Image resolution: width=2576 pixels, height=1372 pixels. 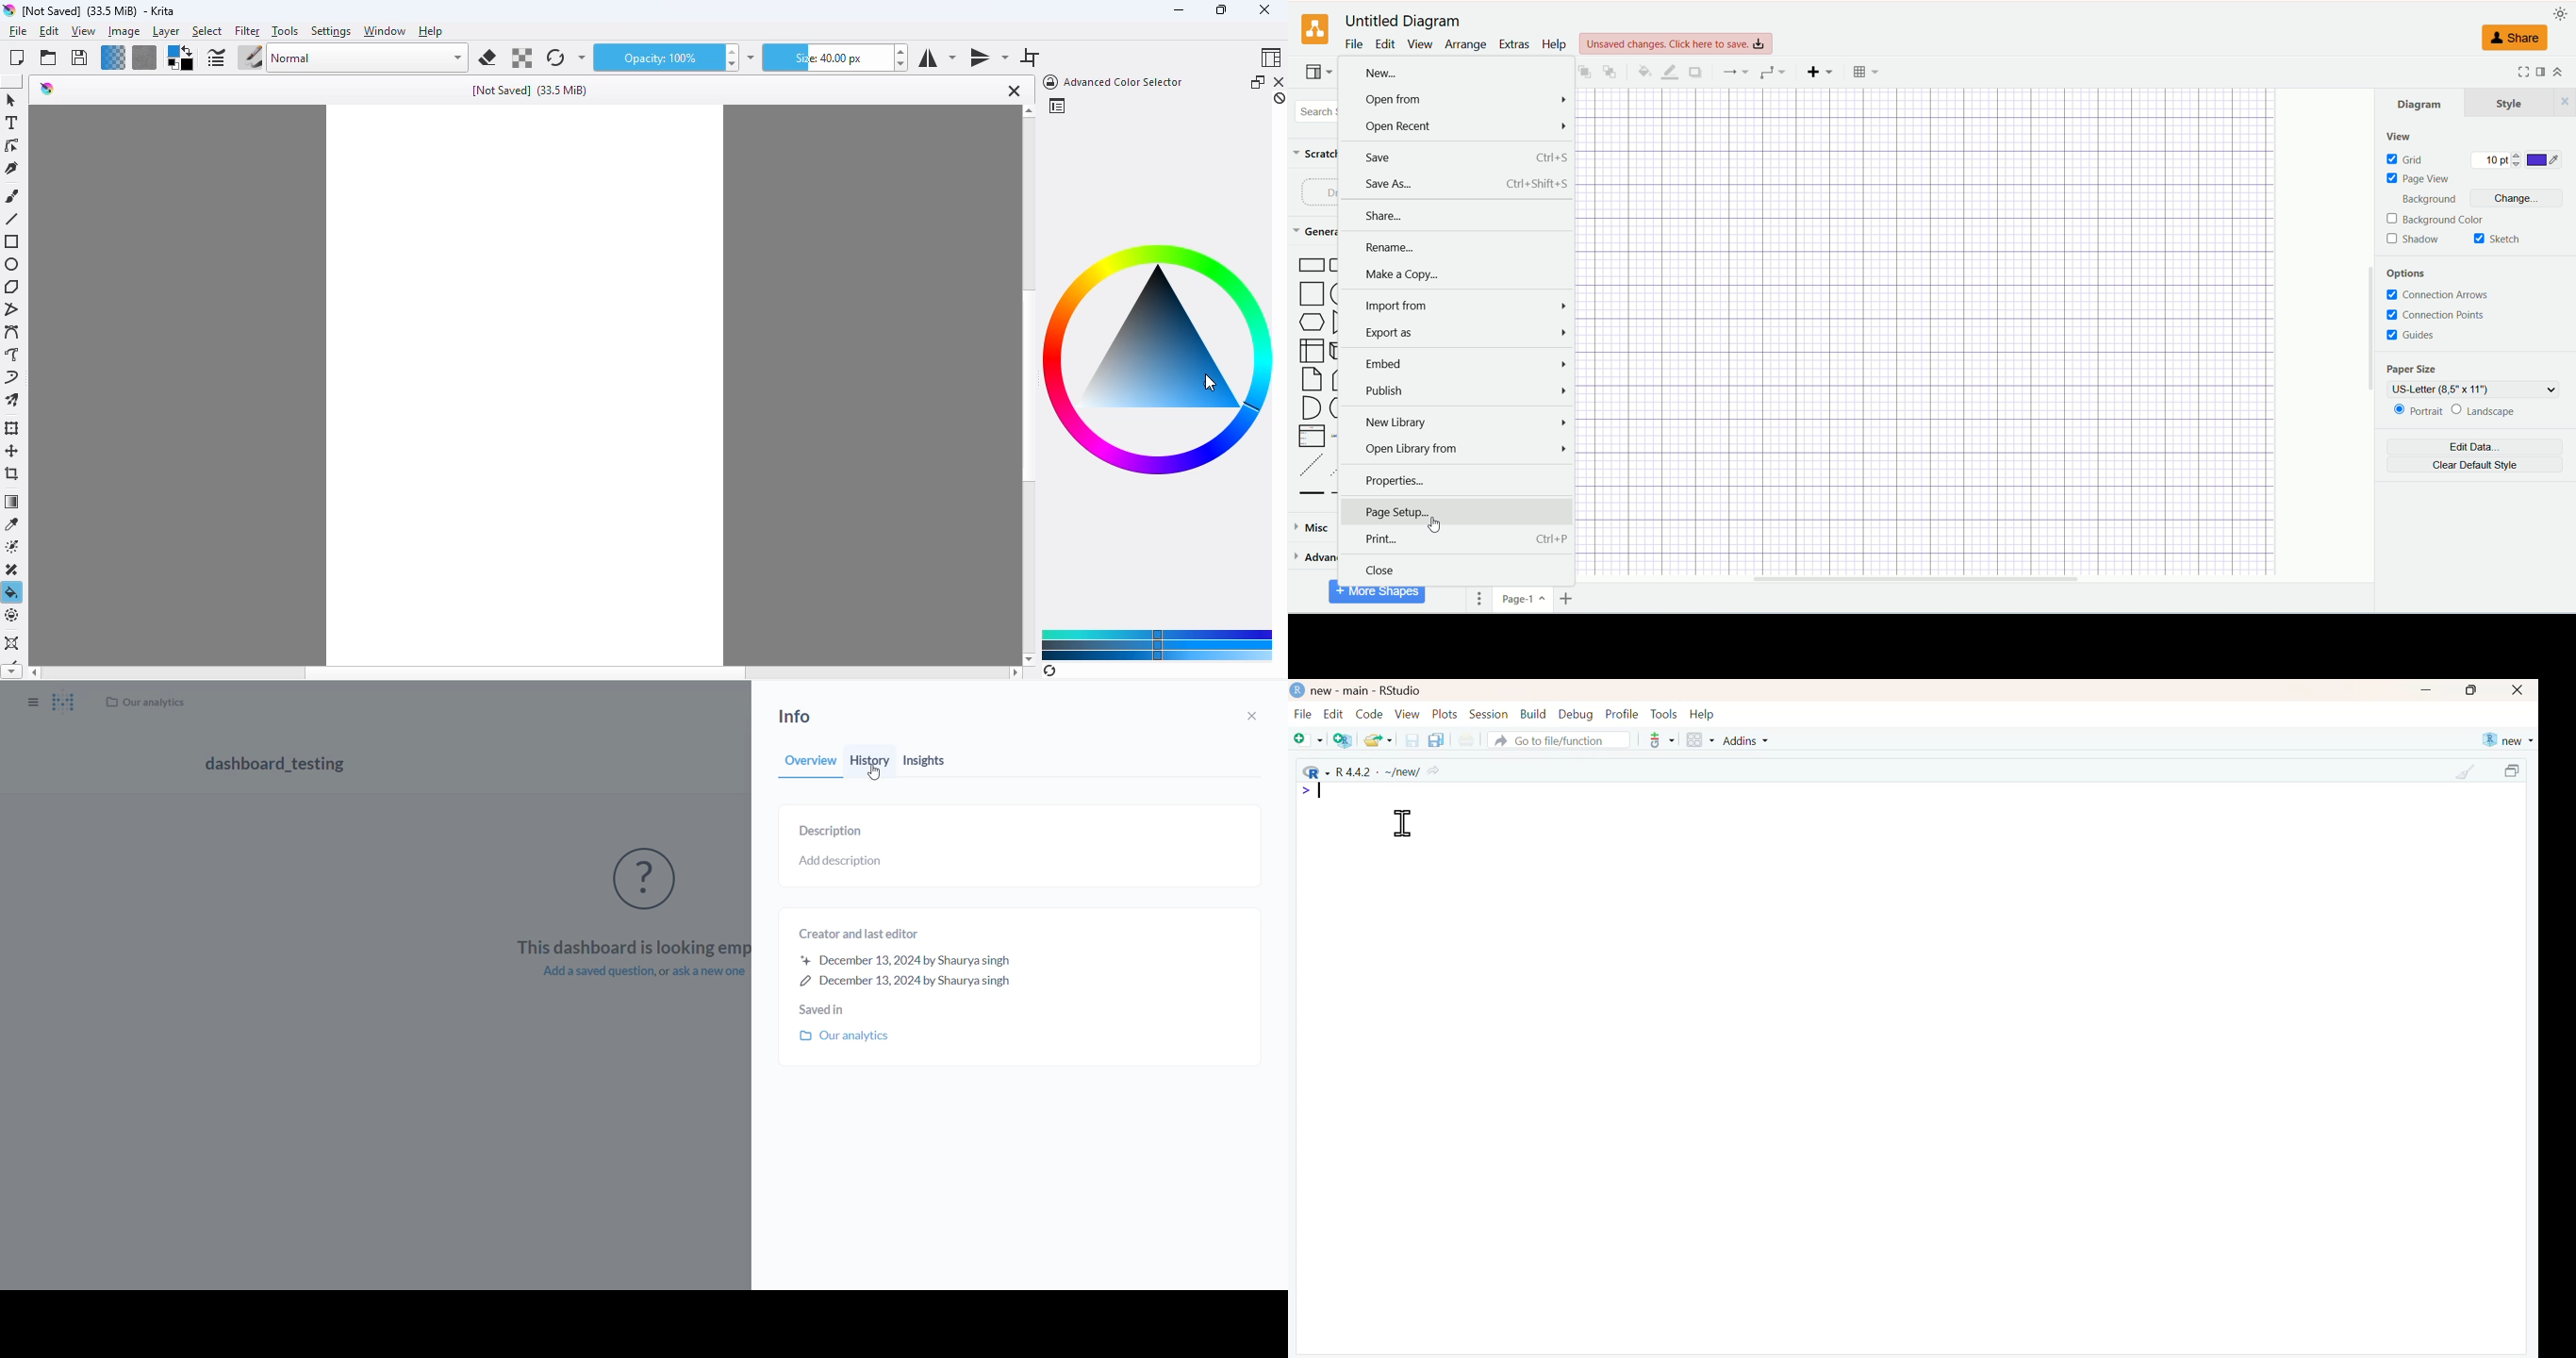 What do you see at coordinates (2561, 14) in the screenshot?
I see `appearance` at bounding box center [2561, 14].